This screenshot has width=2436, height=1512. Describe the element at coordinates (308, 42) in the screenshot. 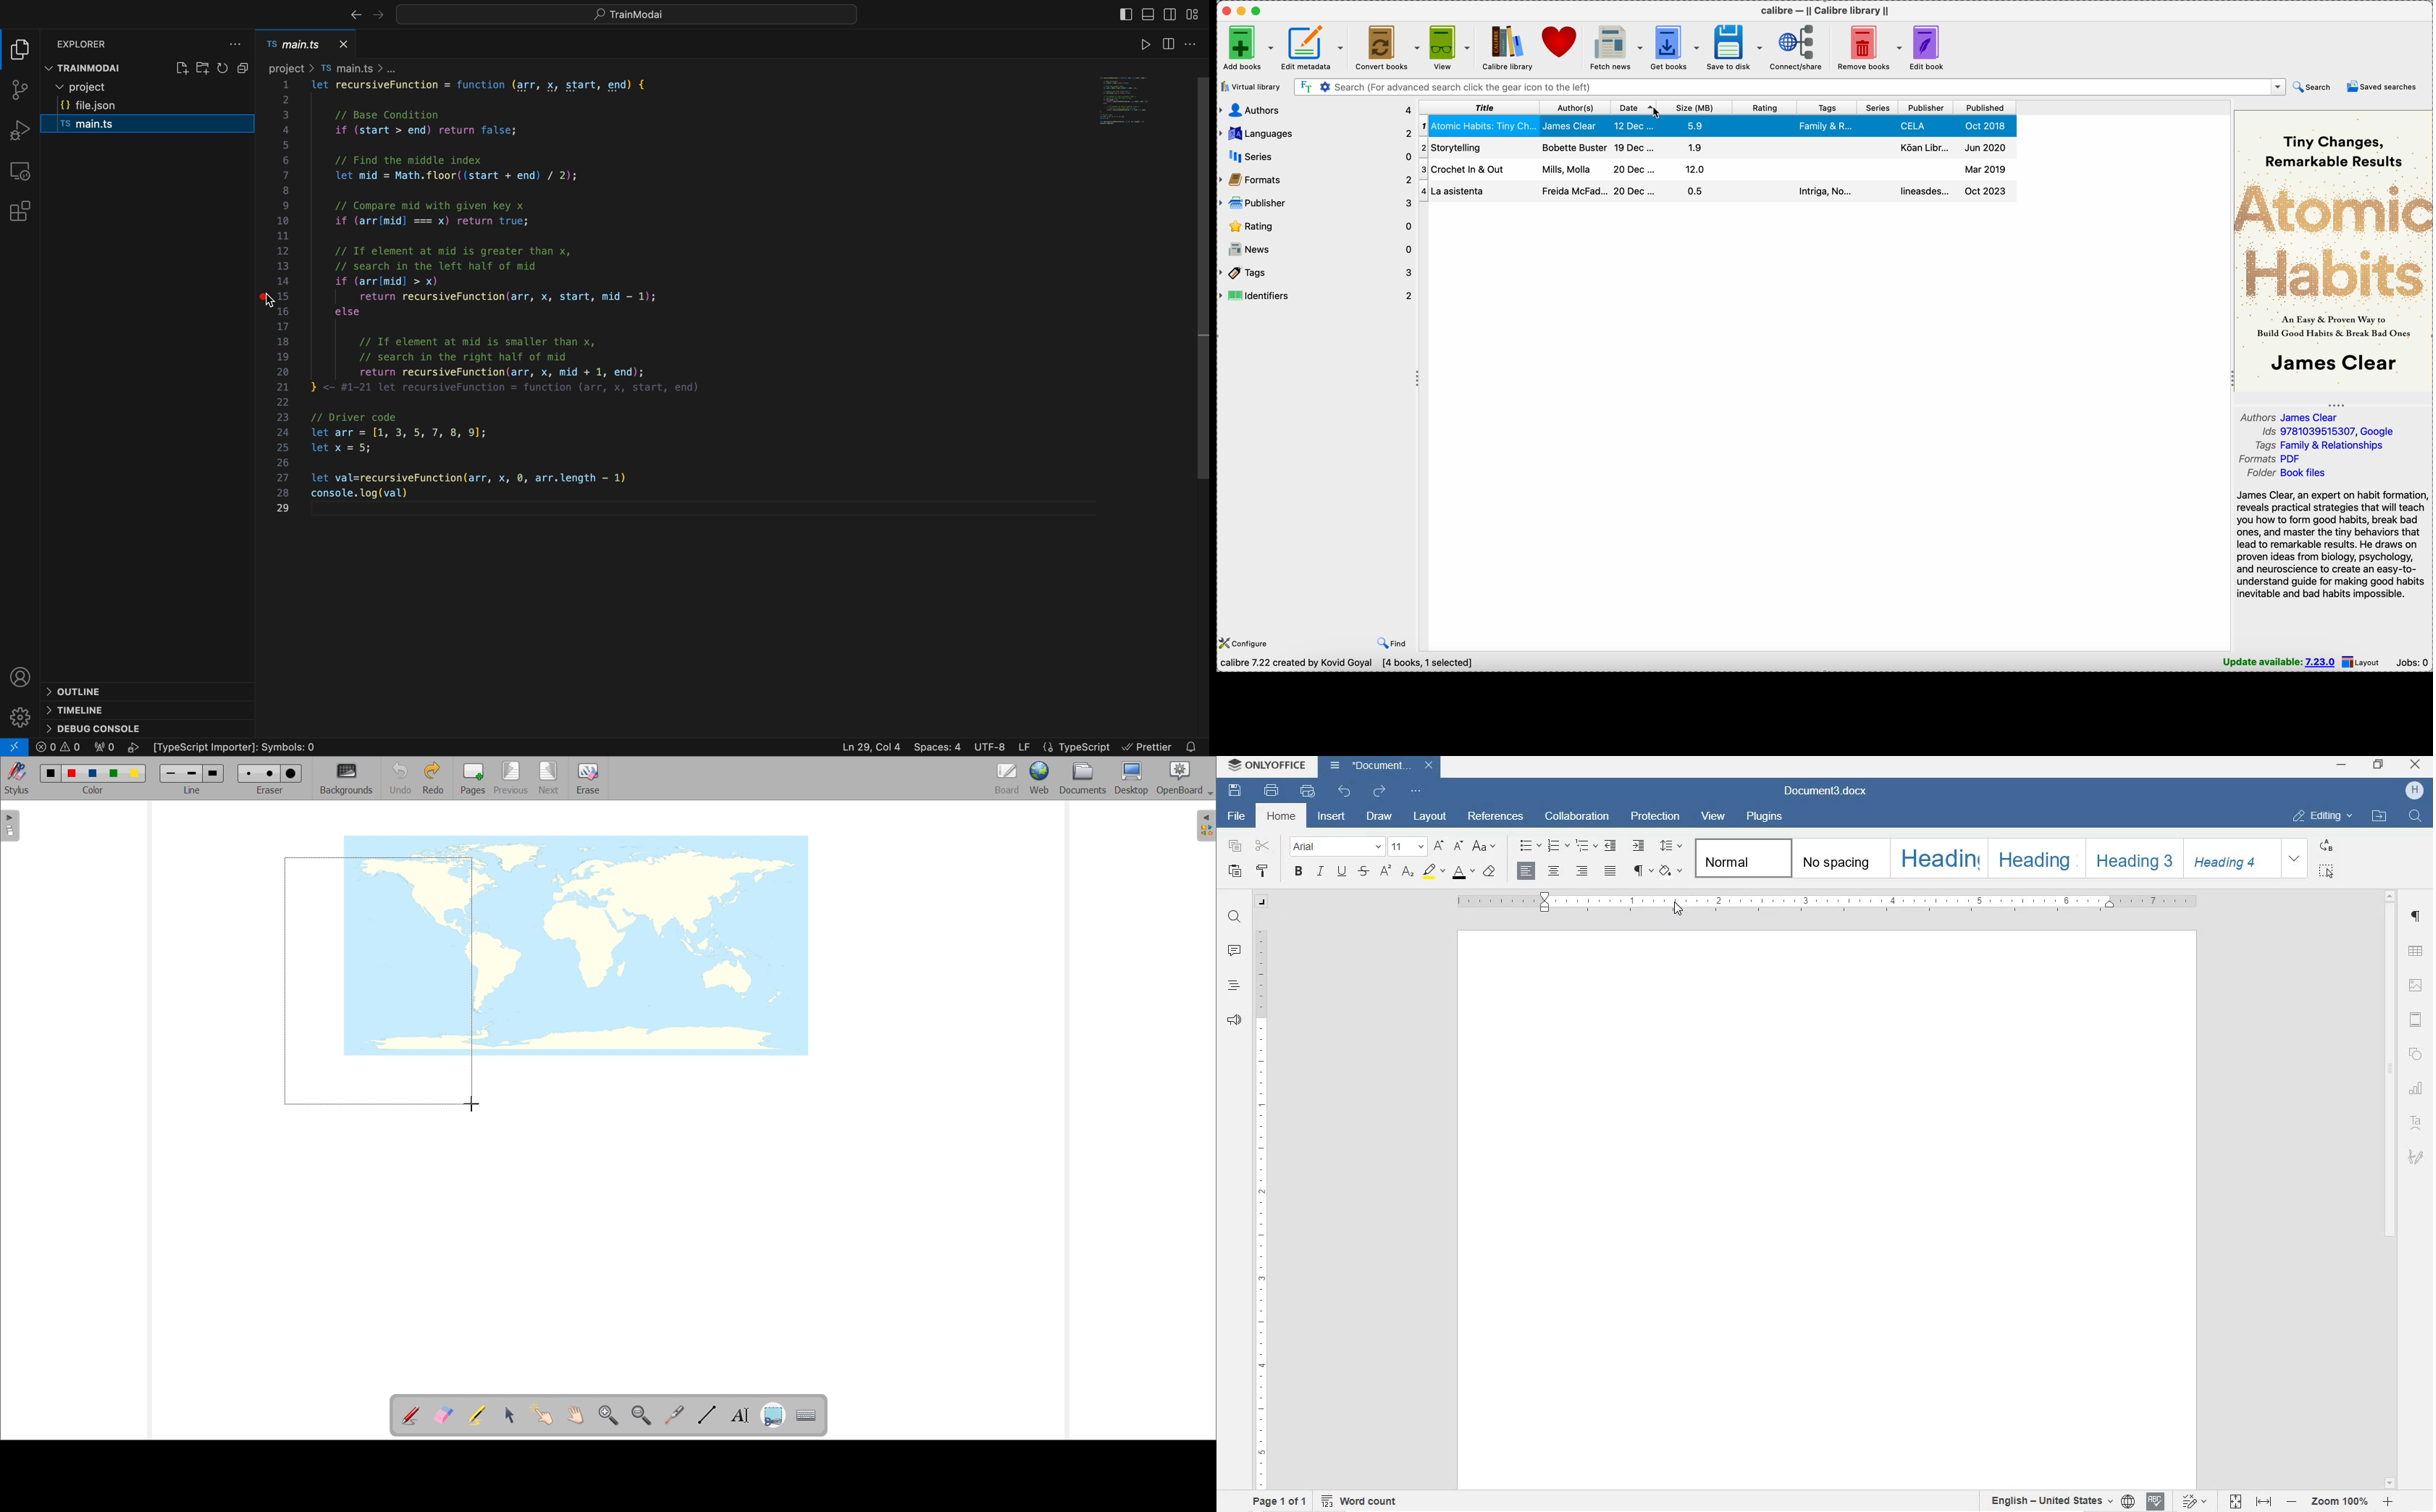

I see `tab` at that location.